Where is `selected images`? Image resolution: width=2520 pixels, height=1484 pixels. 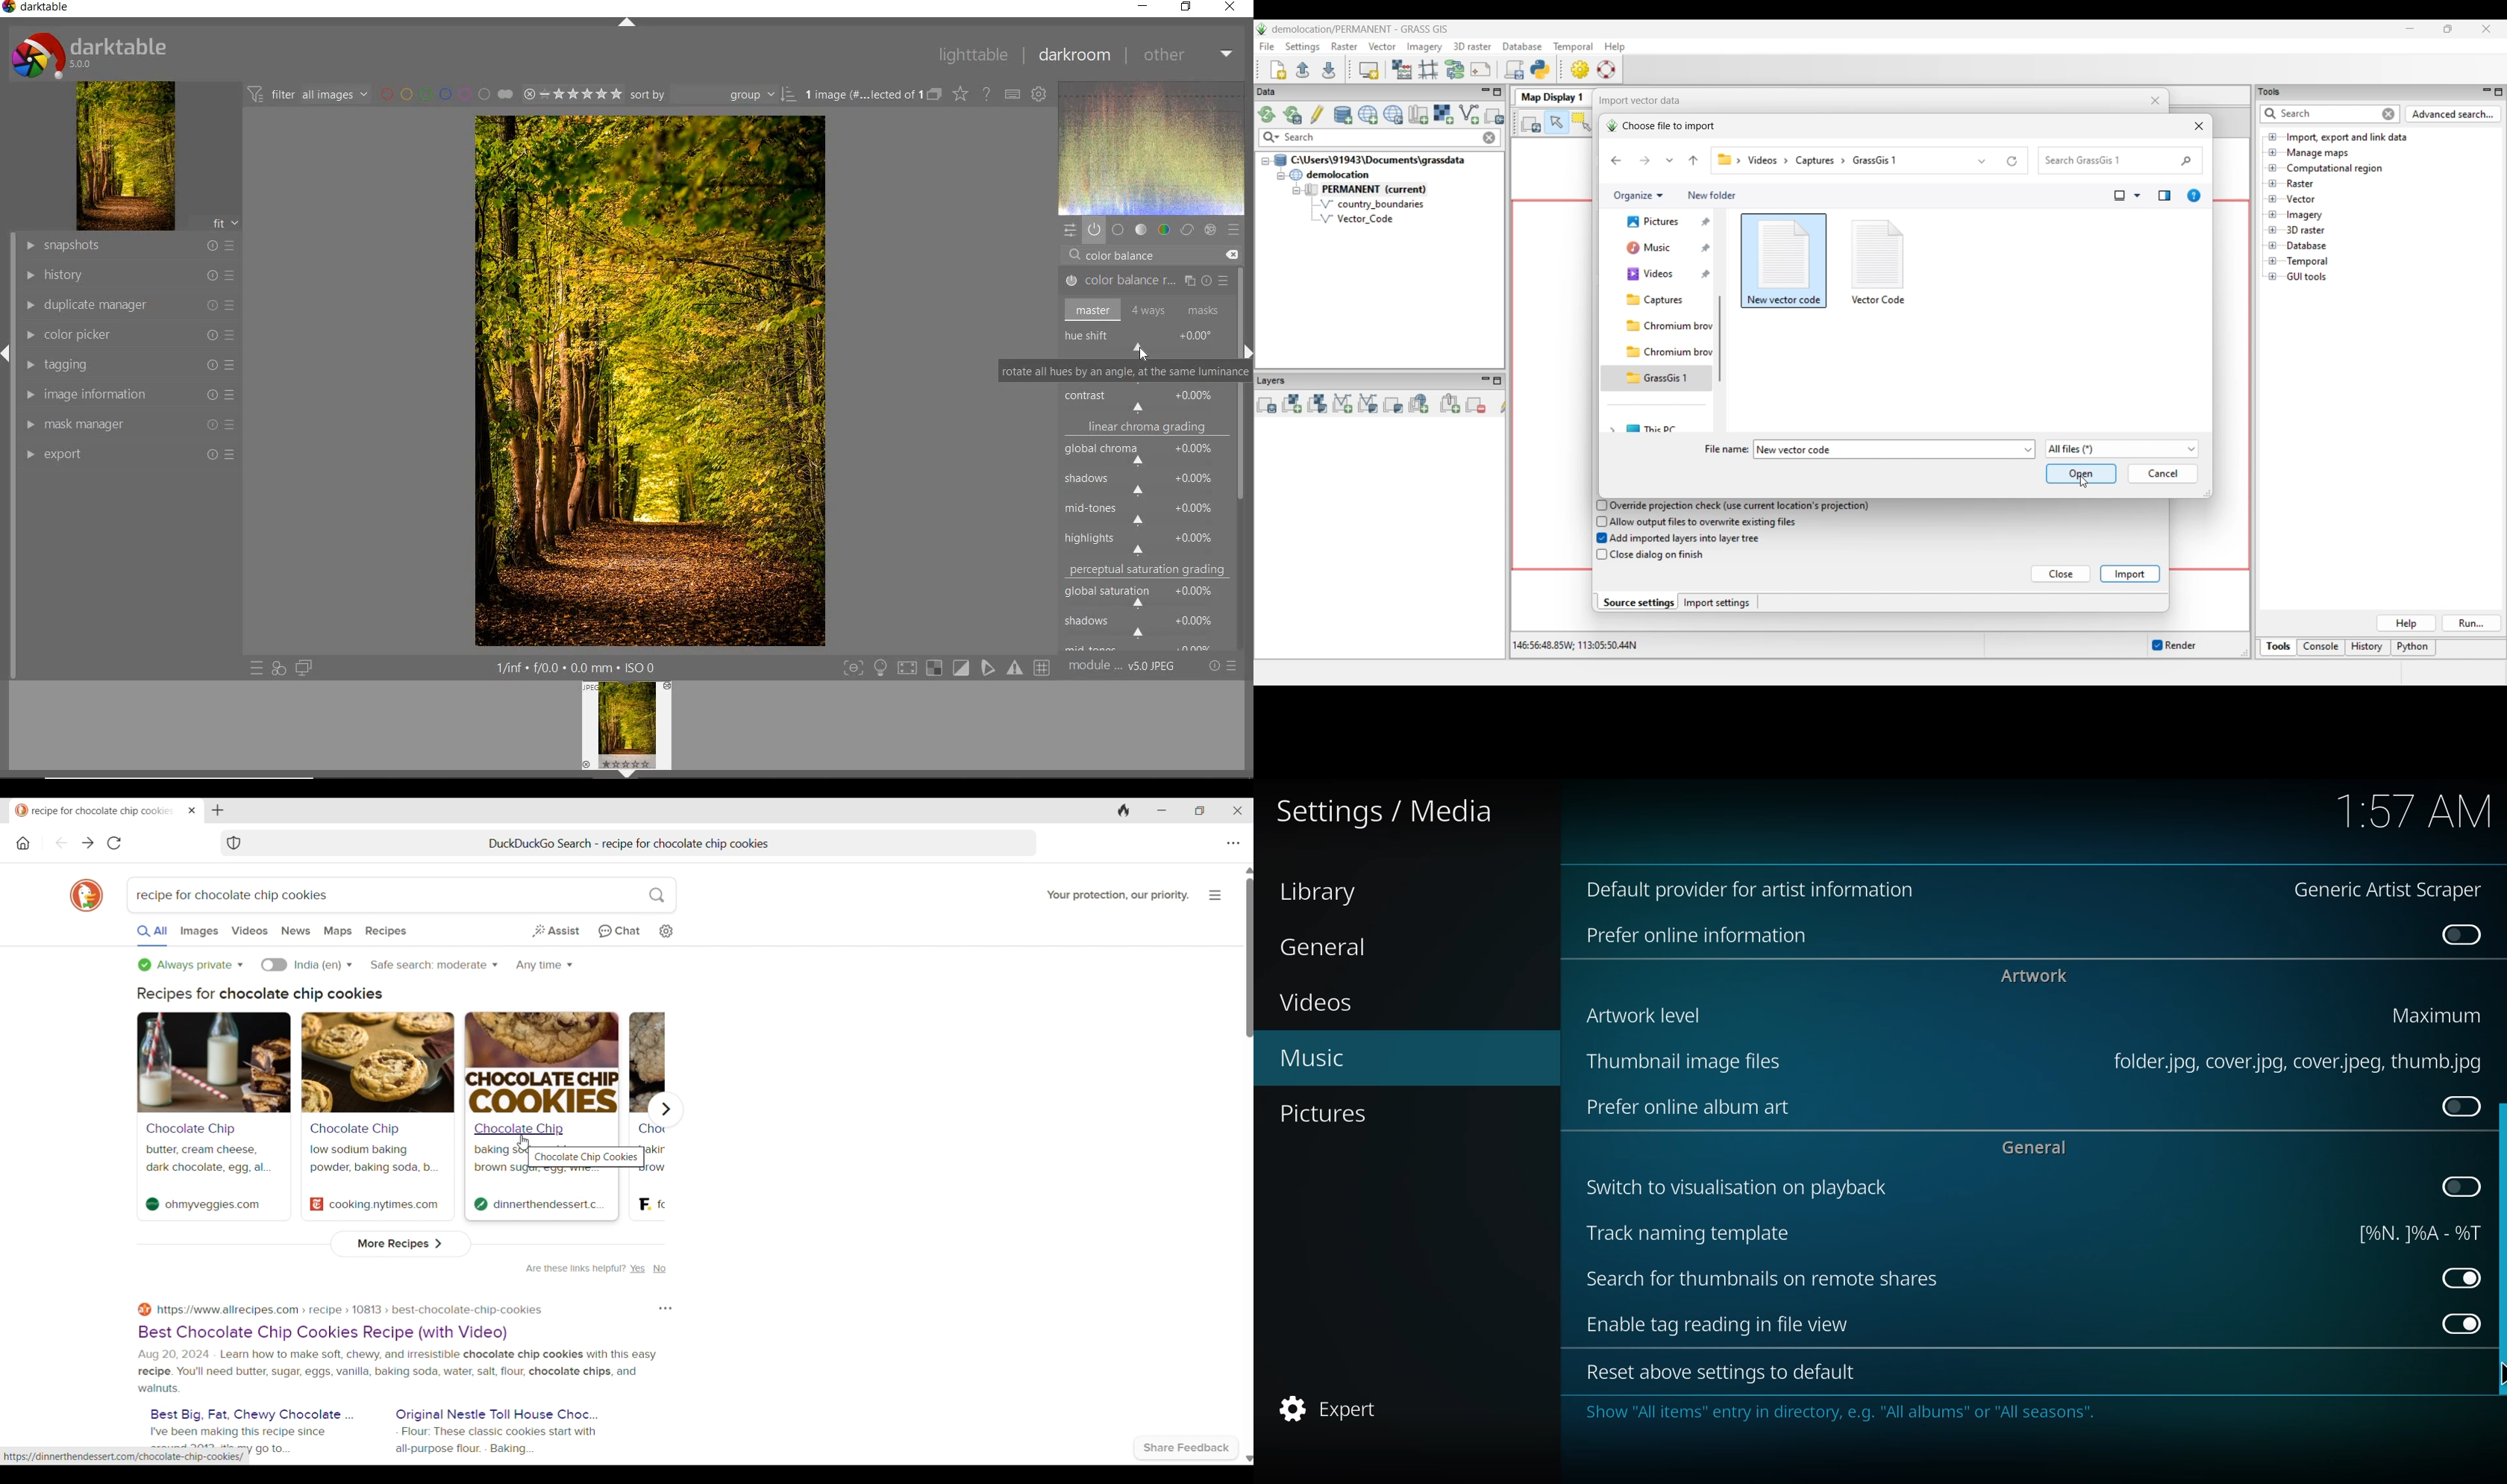 selected images is located at coordinates (860, 95).